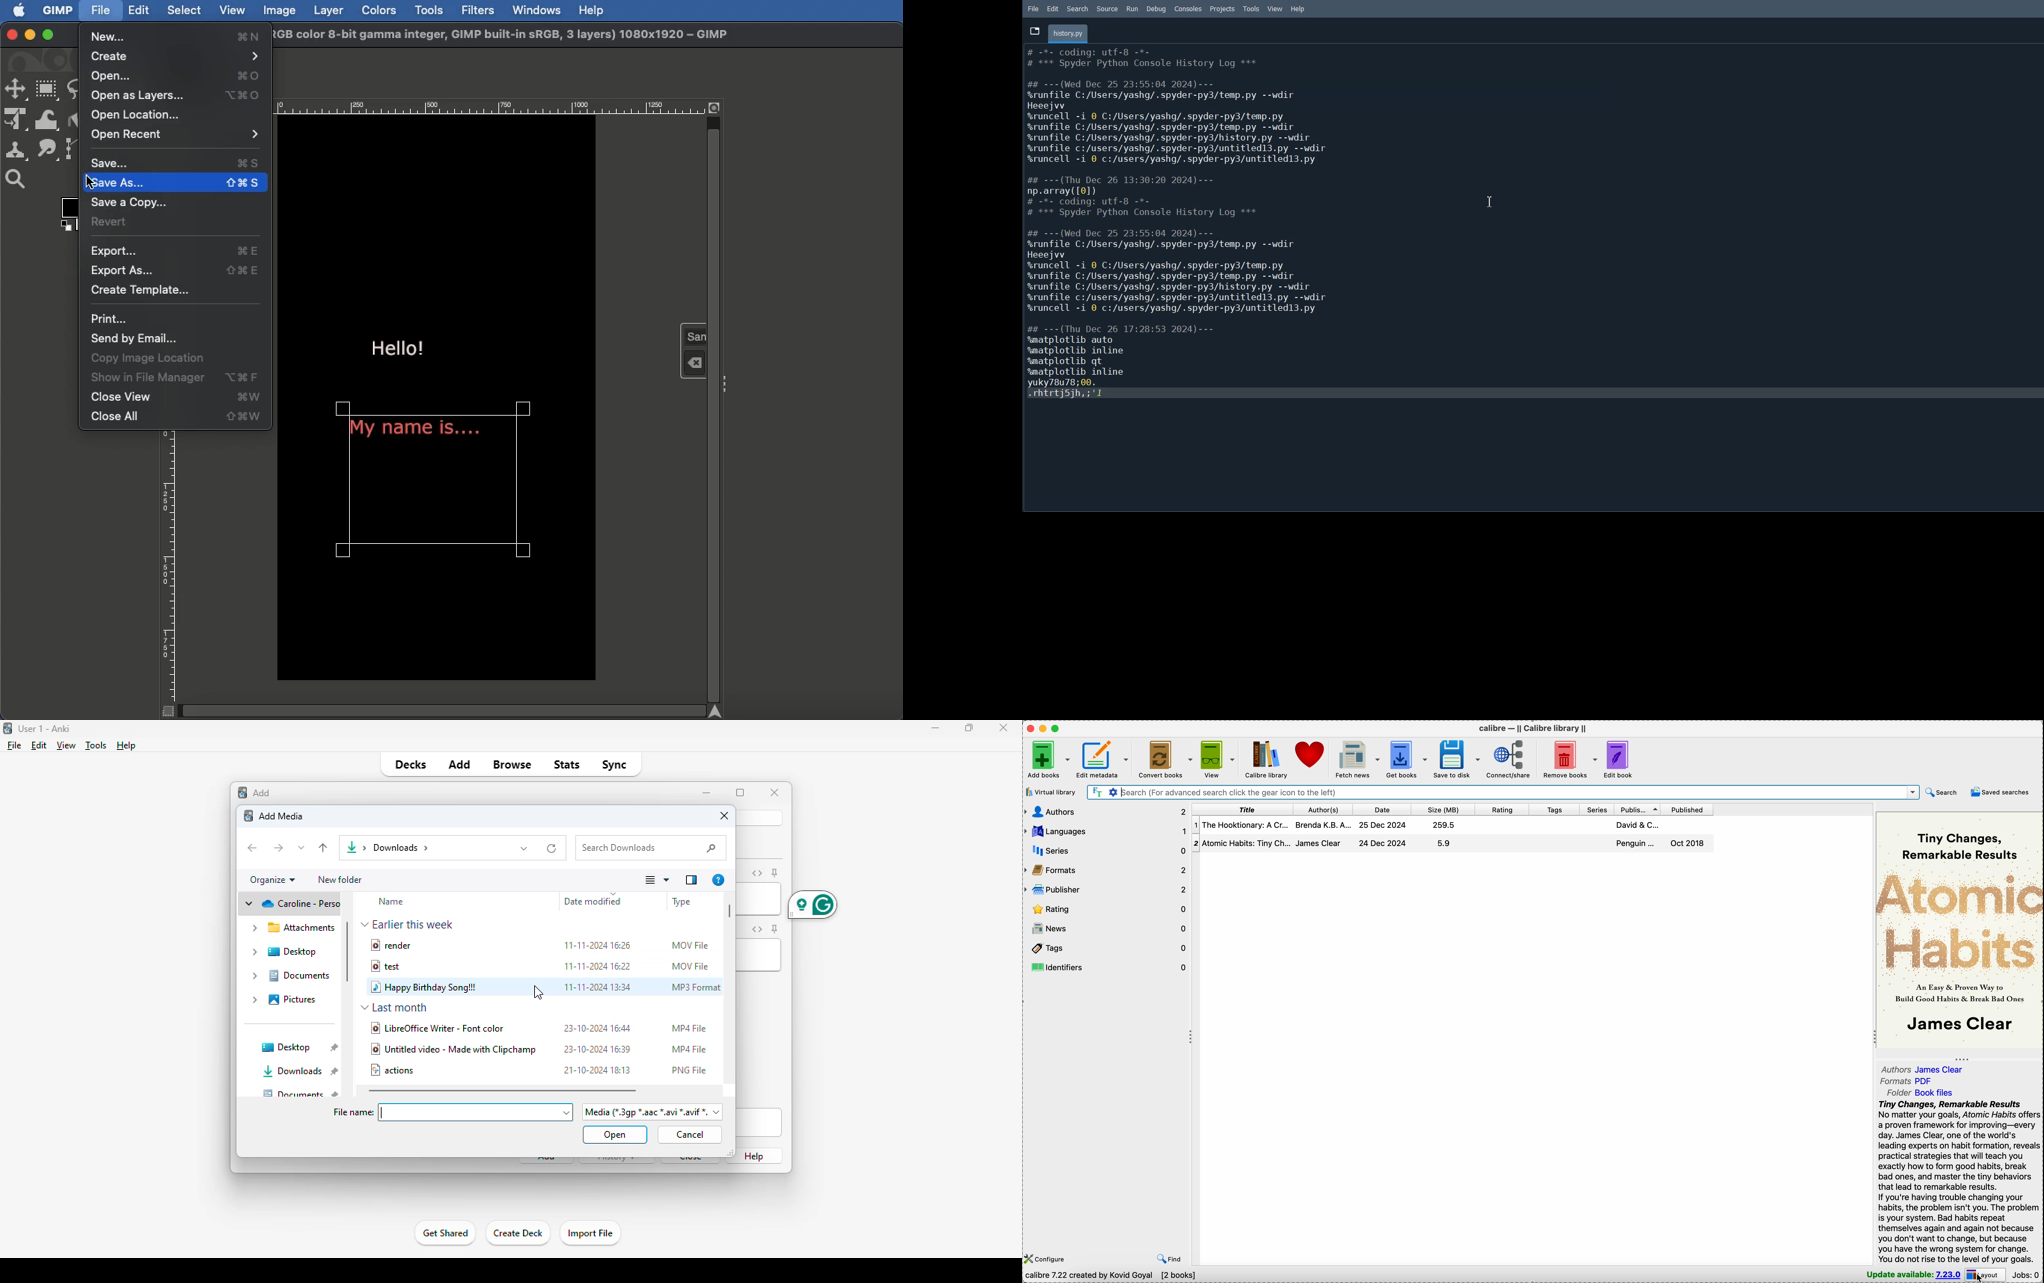 The width and height of the screenshot is (2044, 1288). Describe the element at coordinates (396, 1007) in the screenshot. I see `last month` at that location.